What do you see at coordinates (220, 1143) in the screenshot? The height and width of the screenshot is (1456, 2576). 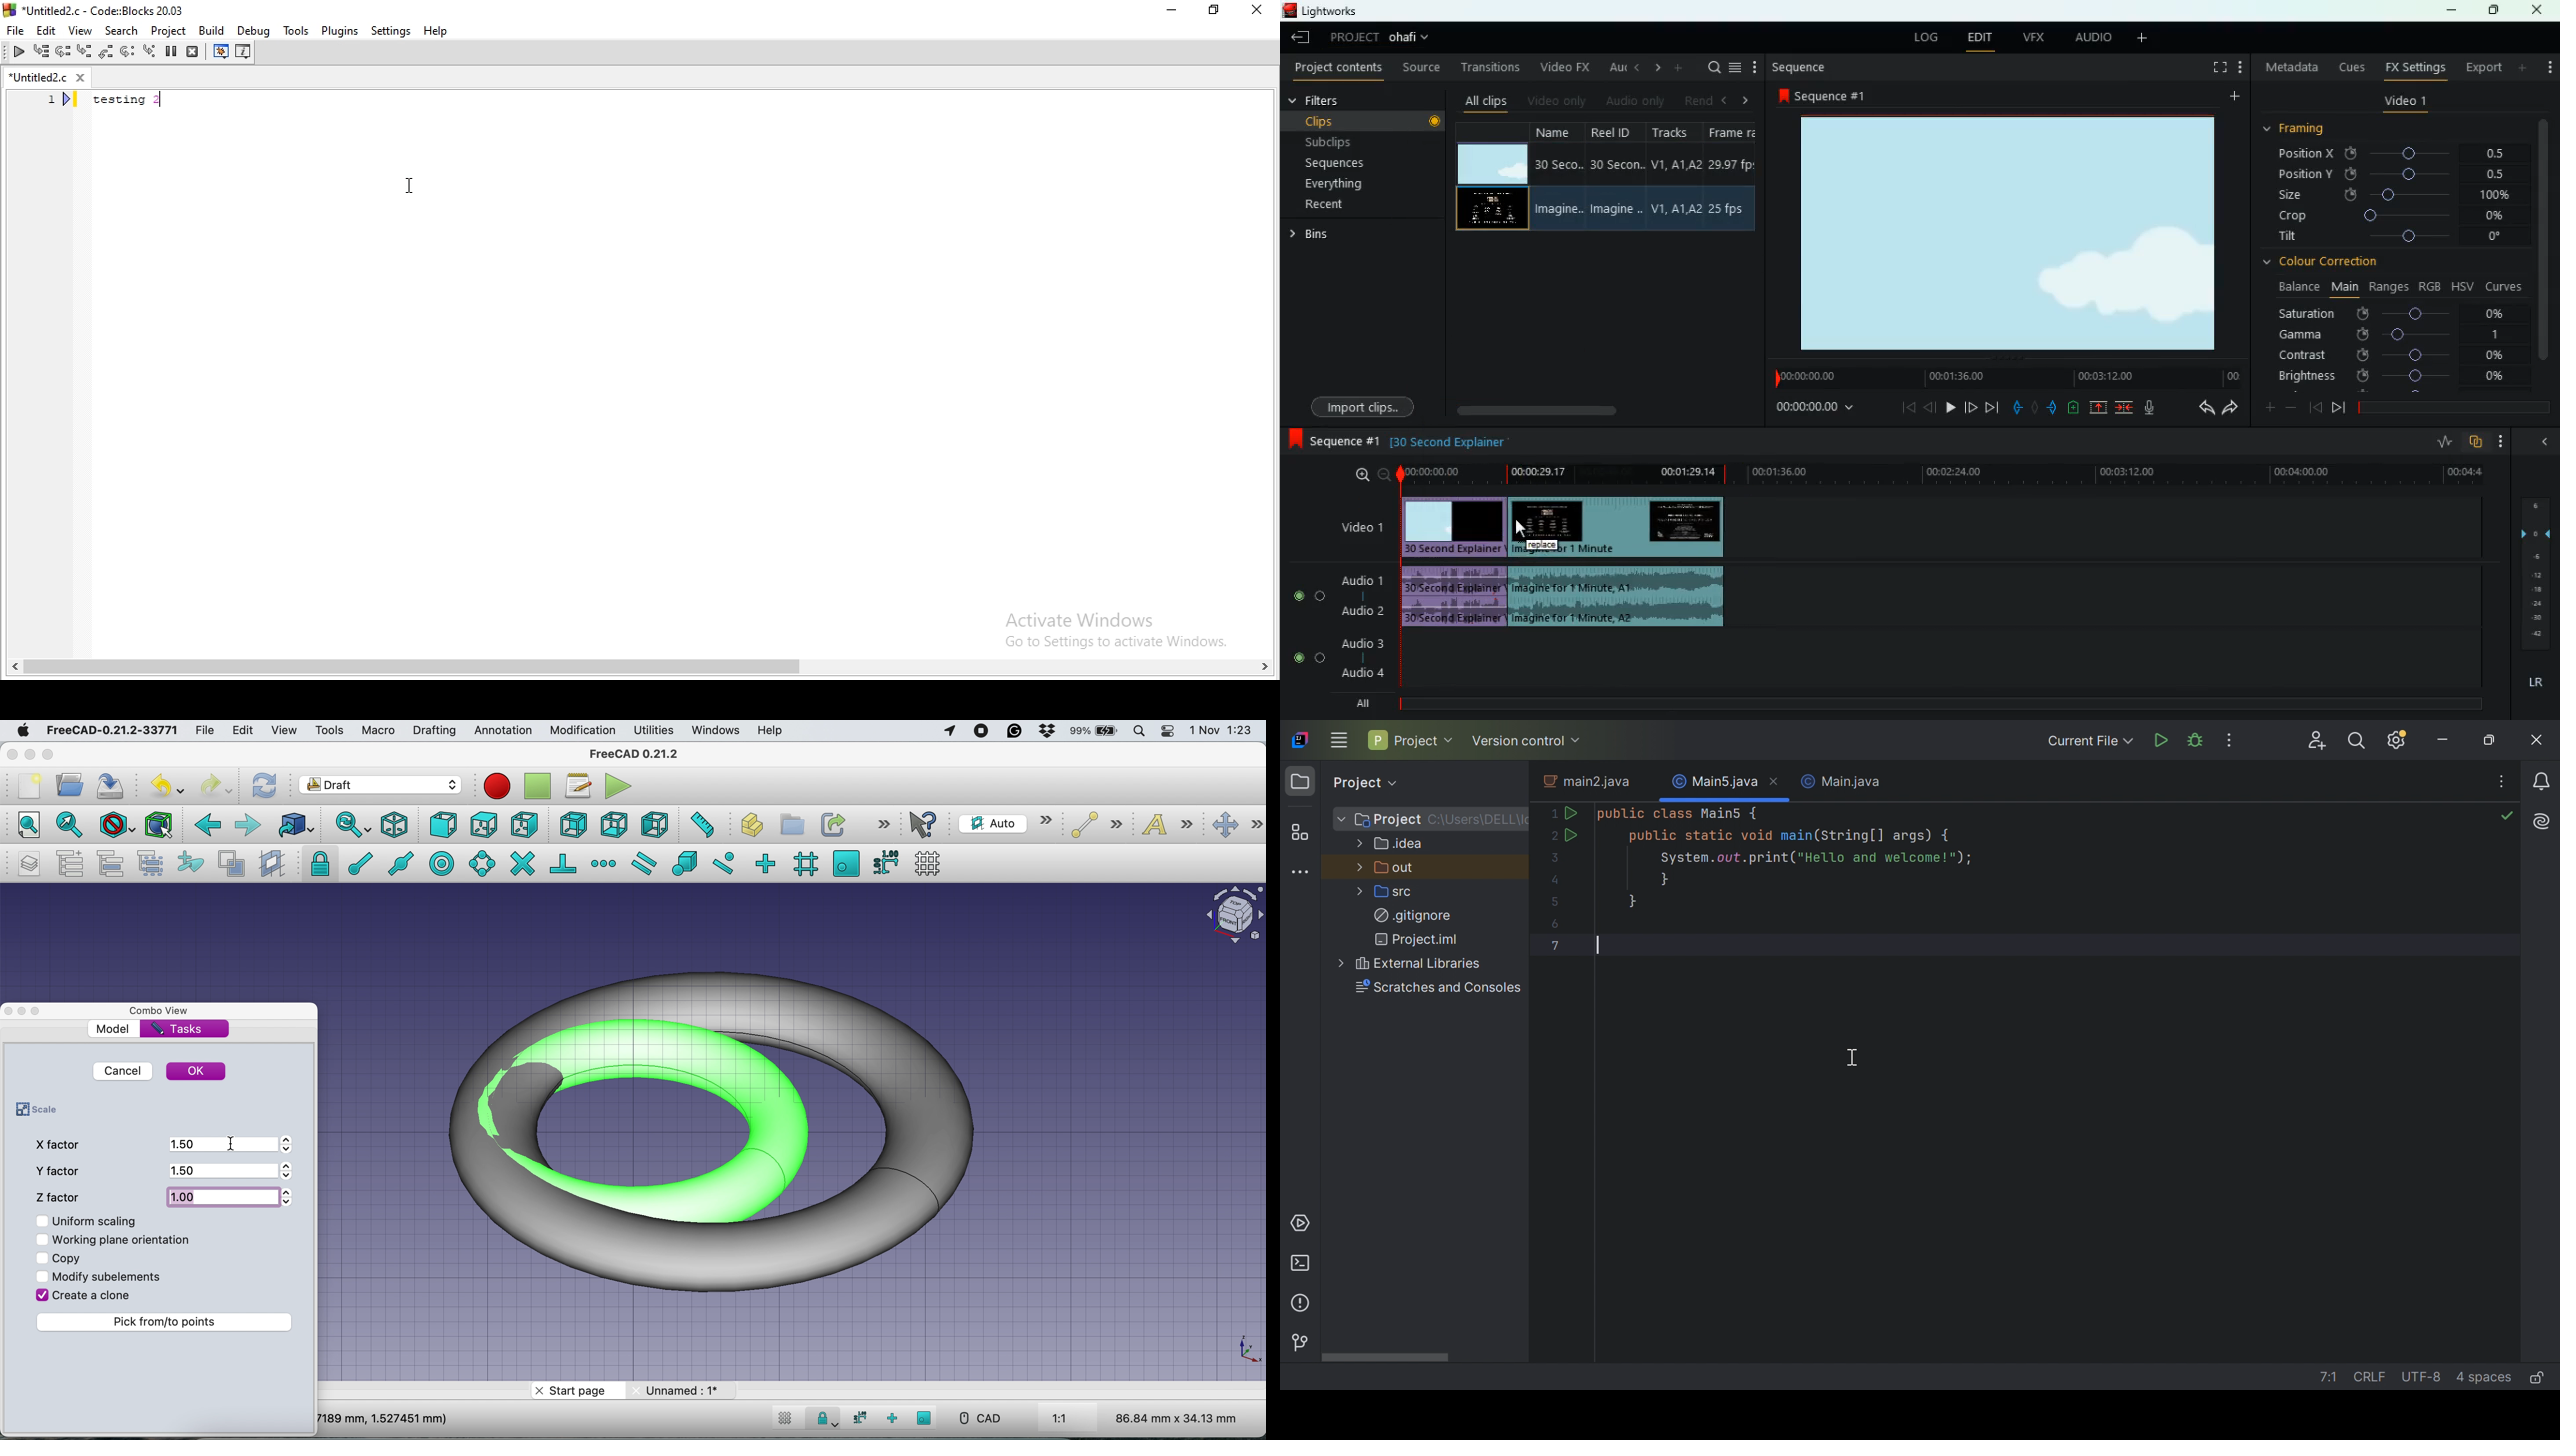 I see `1.5` at bounding box center [220, 1143].